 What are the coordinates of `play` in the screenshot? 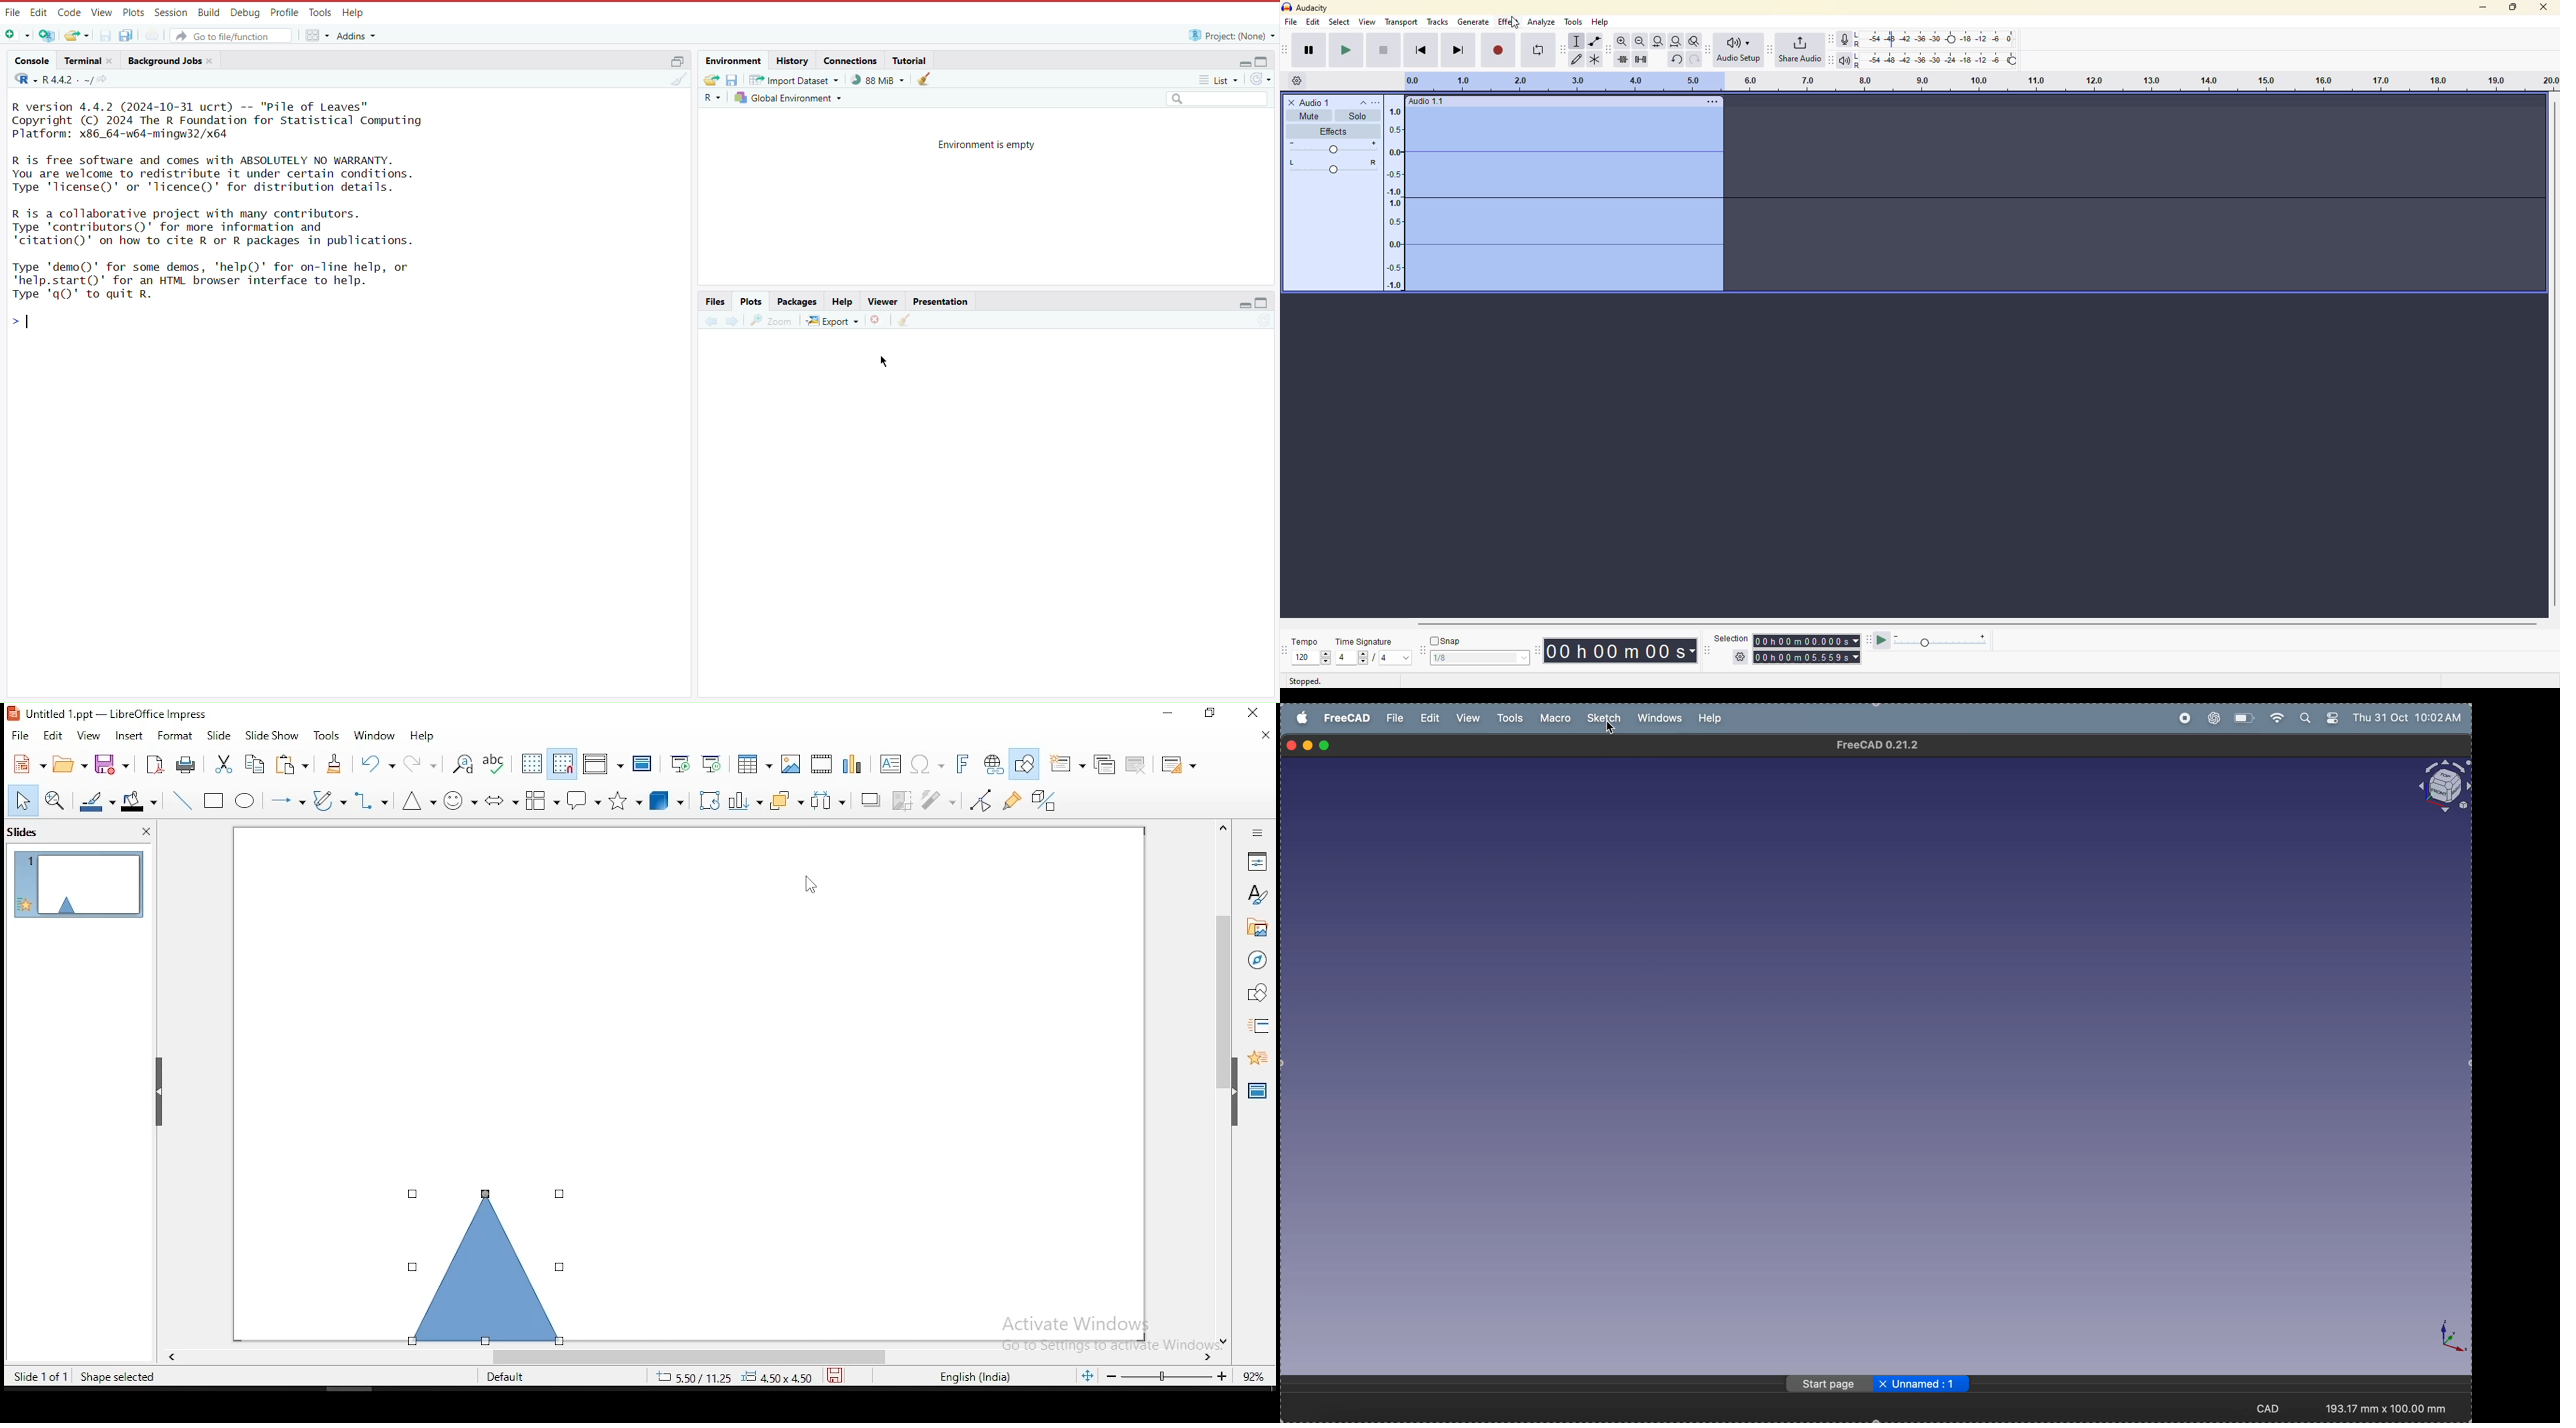 It's located at (1346, 50).